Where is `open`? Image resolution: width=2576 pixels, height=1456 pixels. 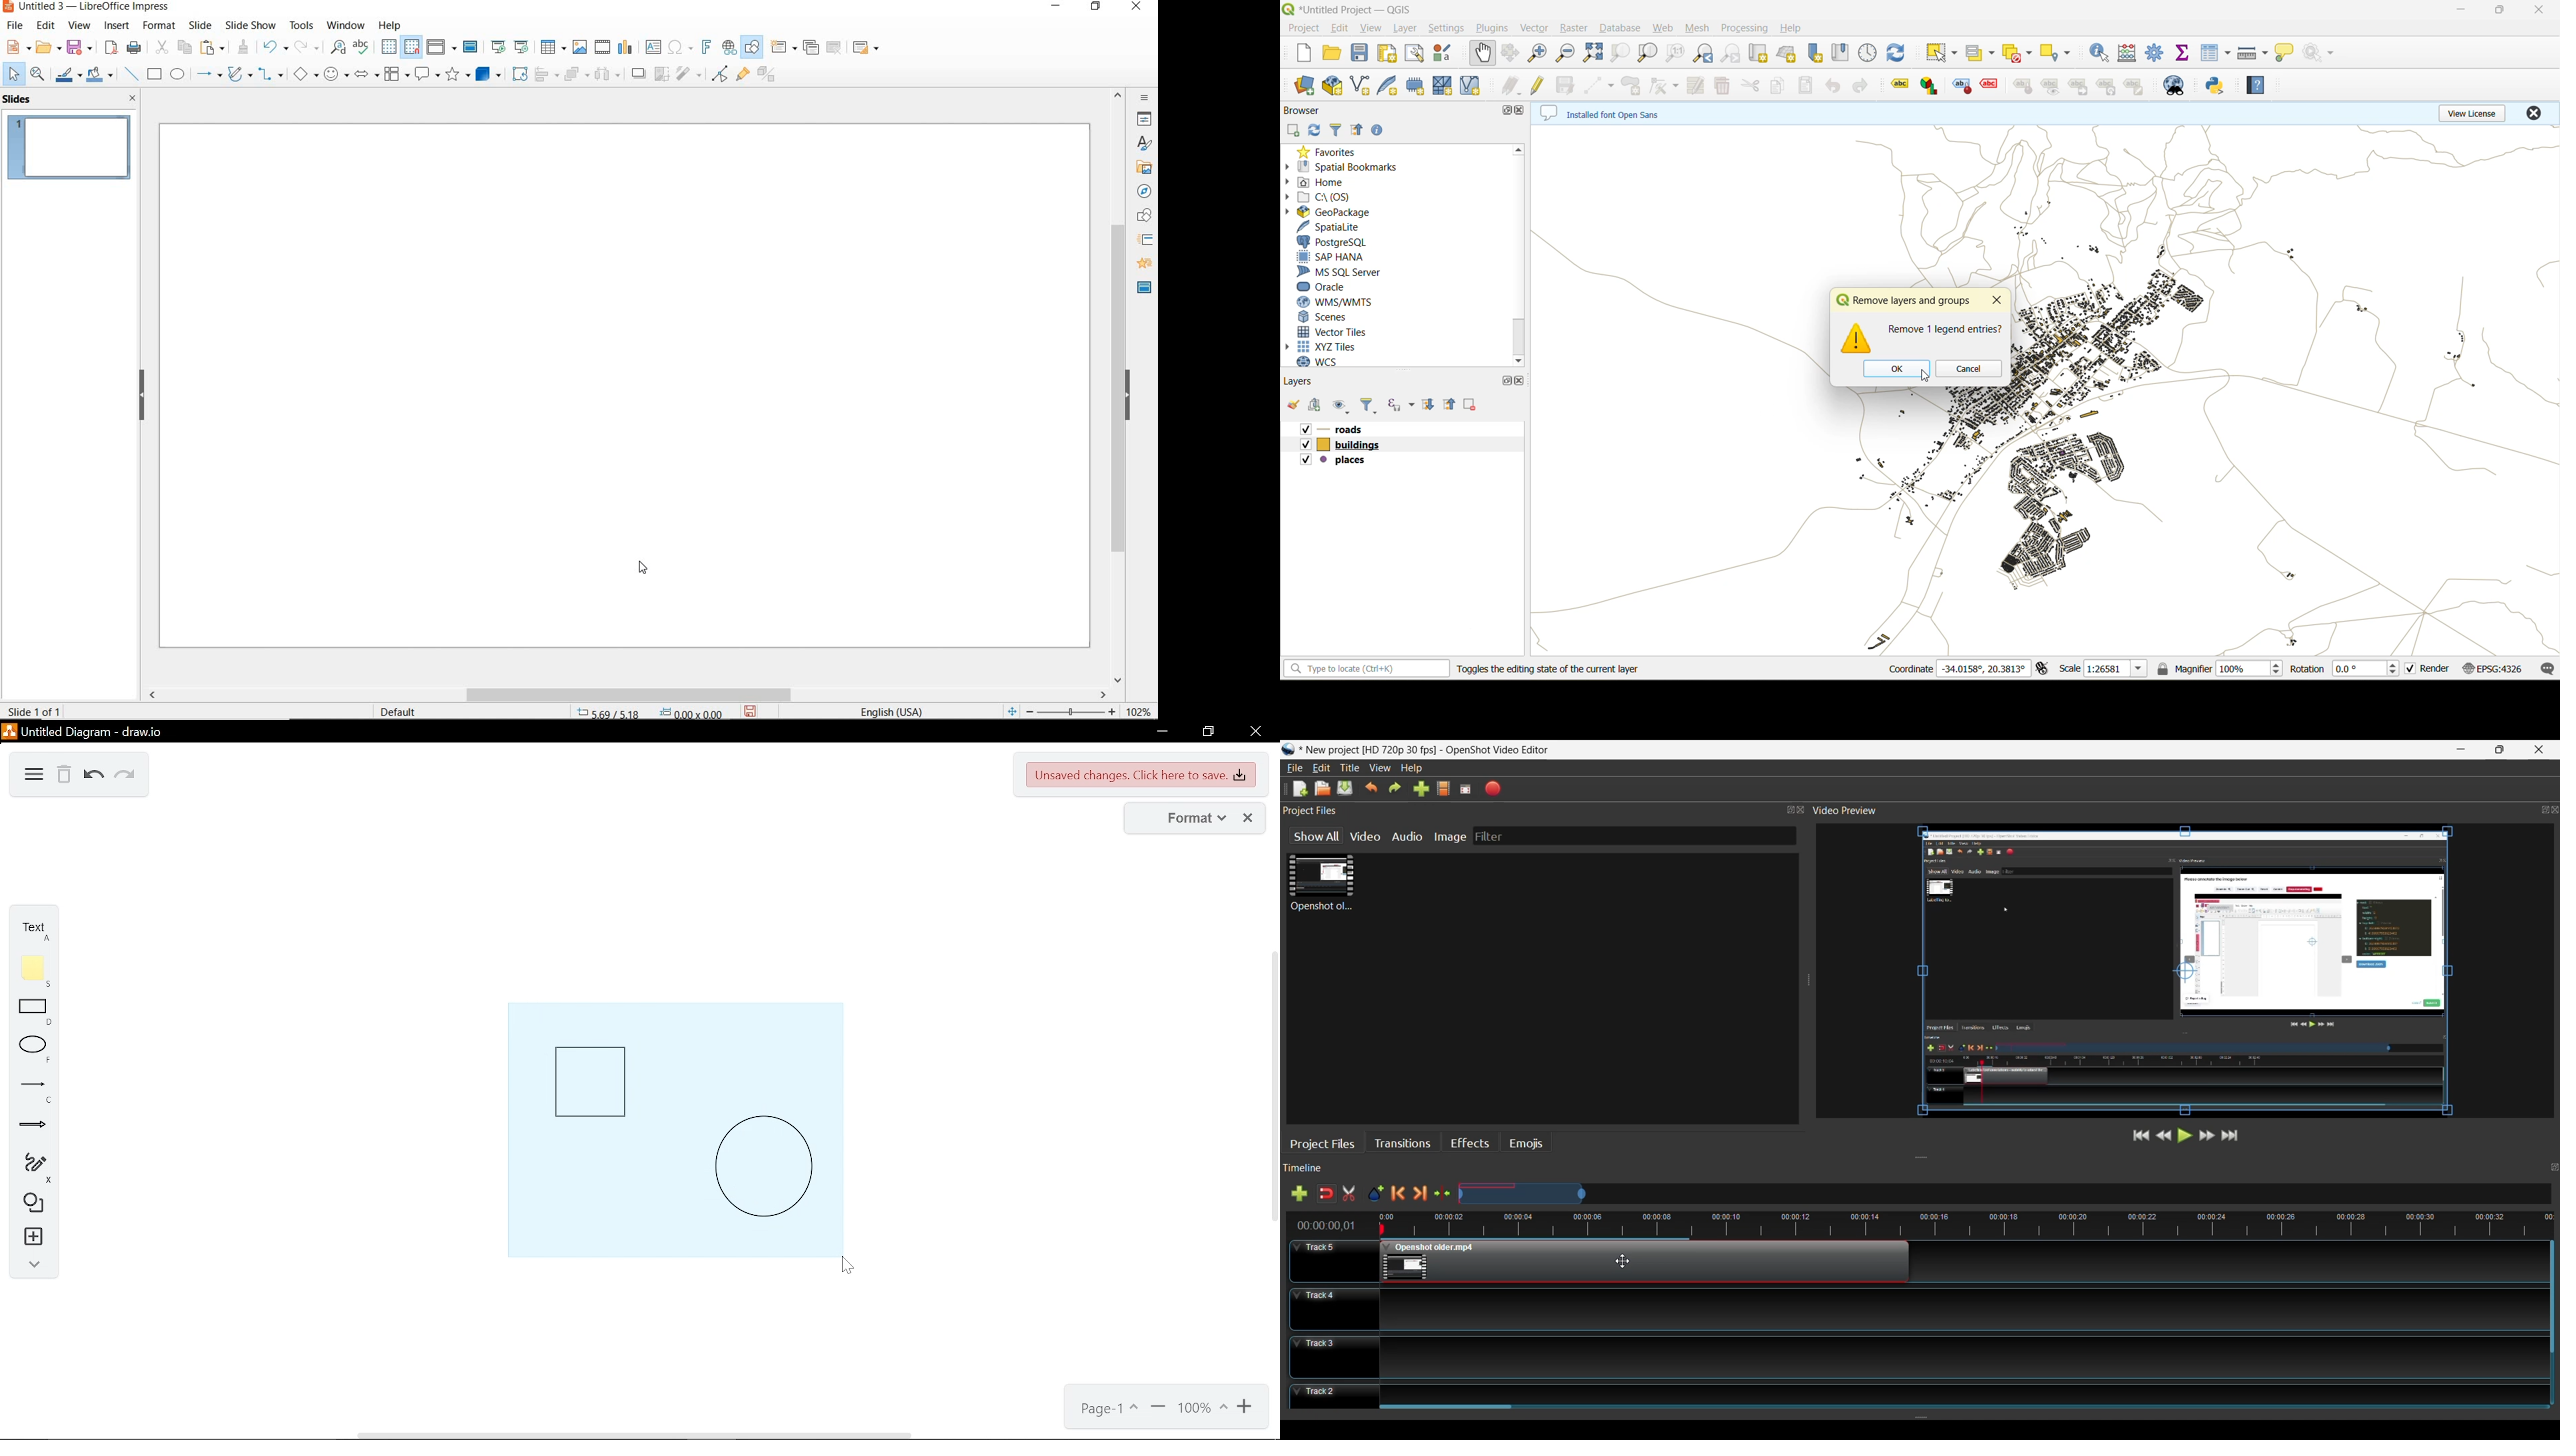
open is located at coordinates (1295, 406).